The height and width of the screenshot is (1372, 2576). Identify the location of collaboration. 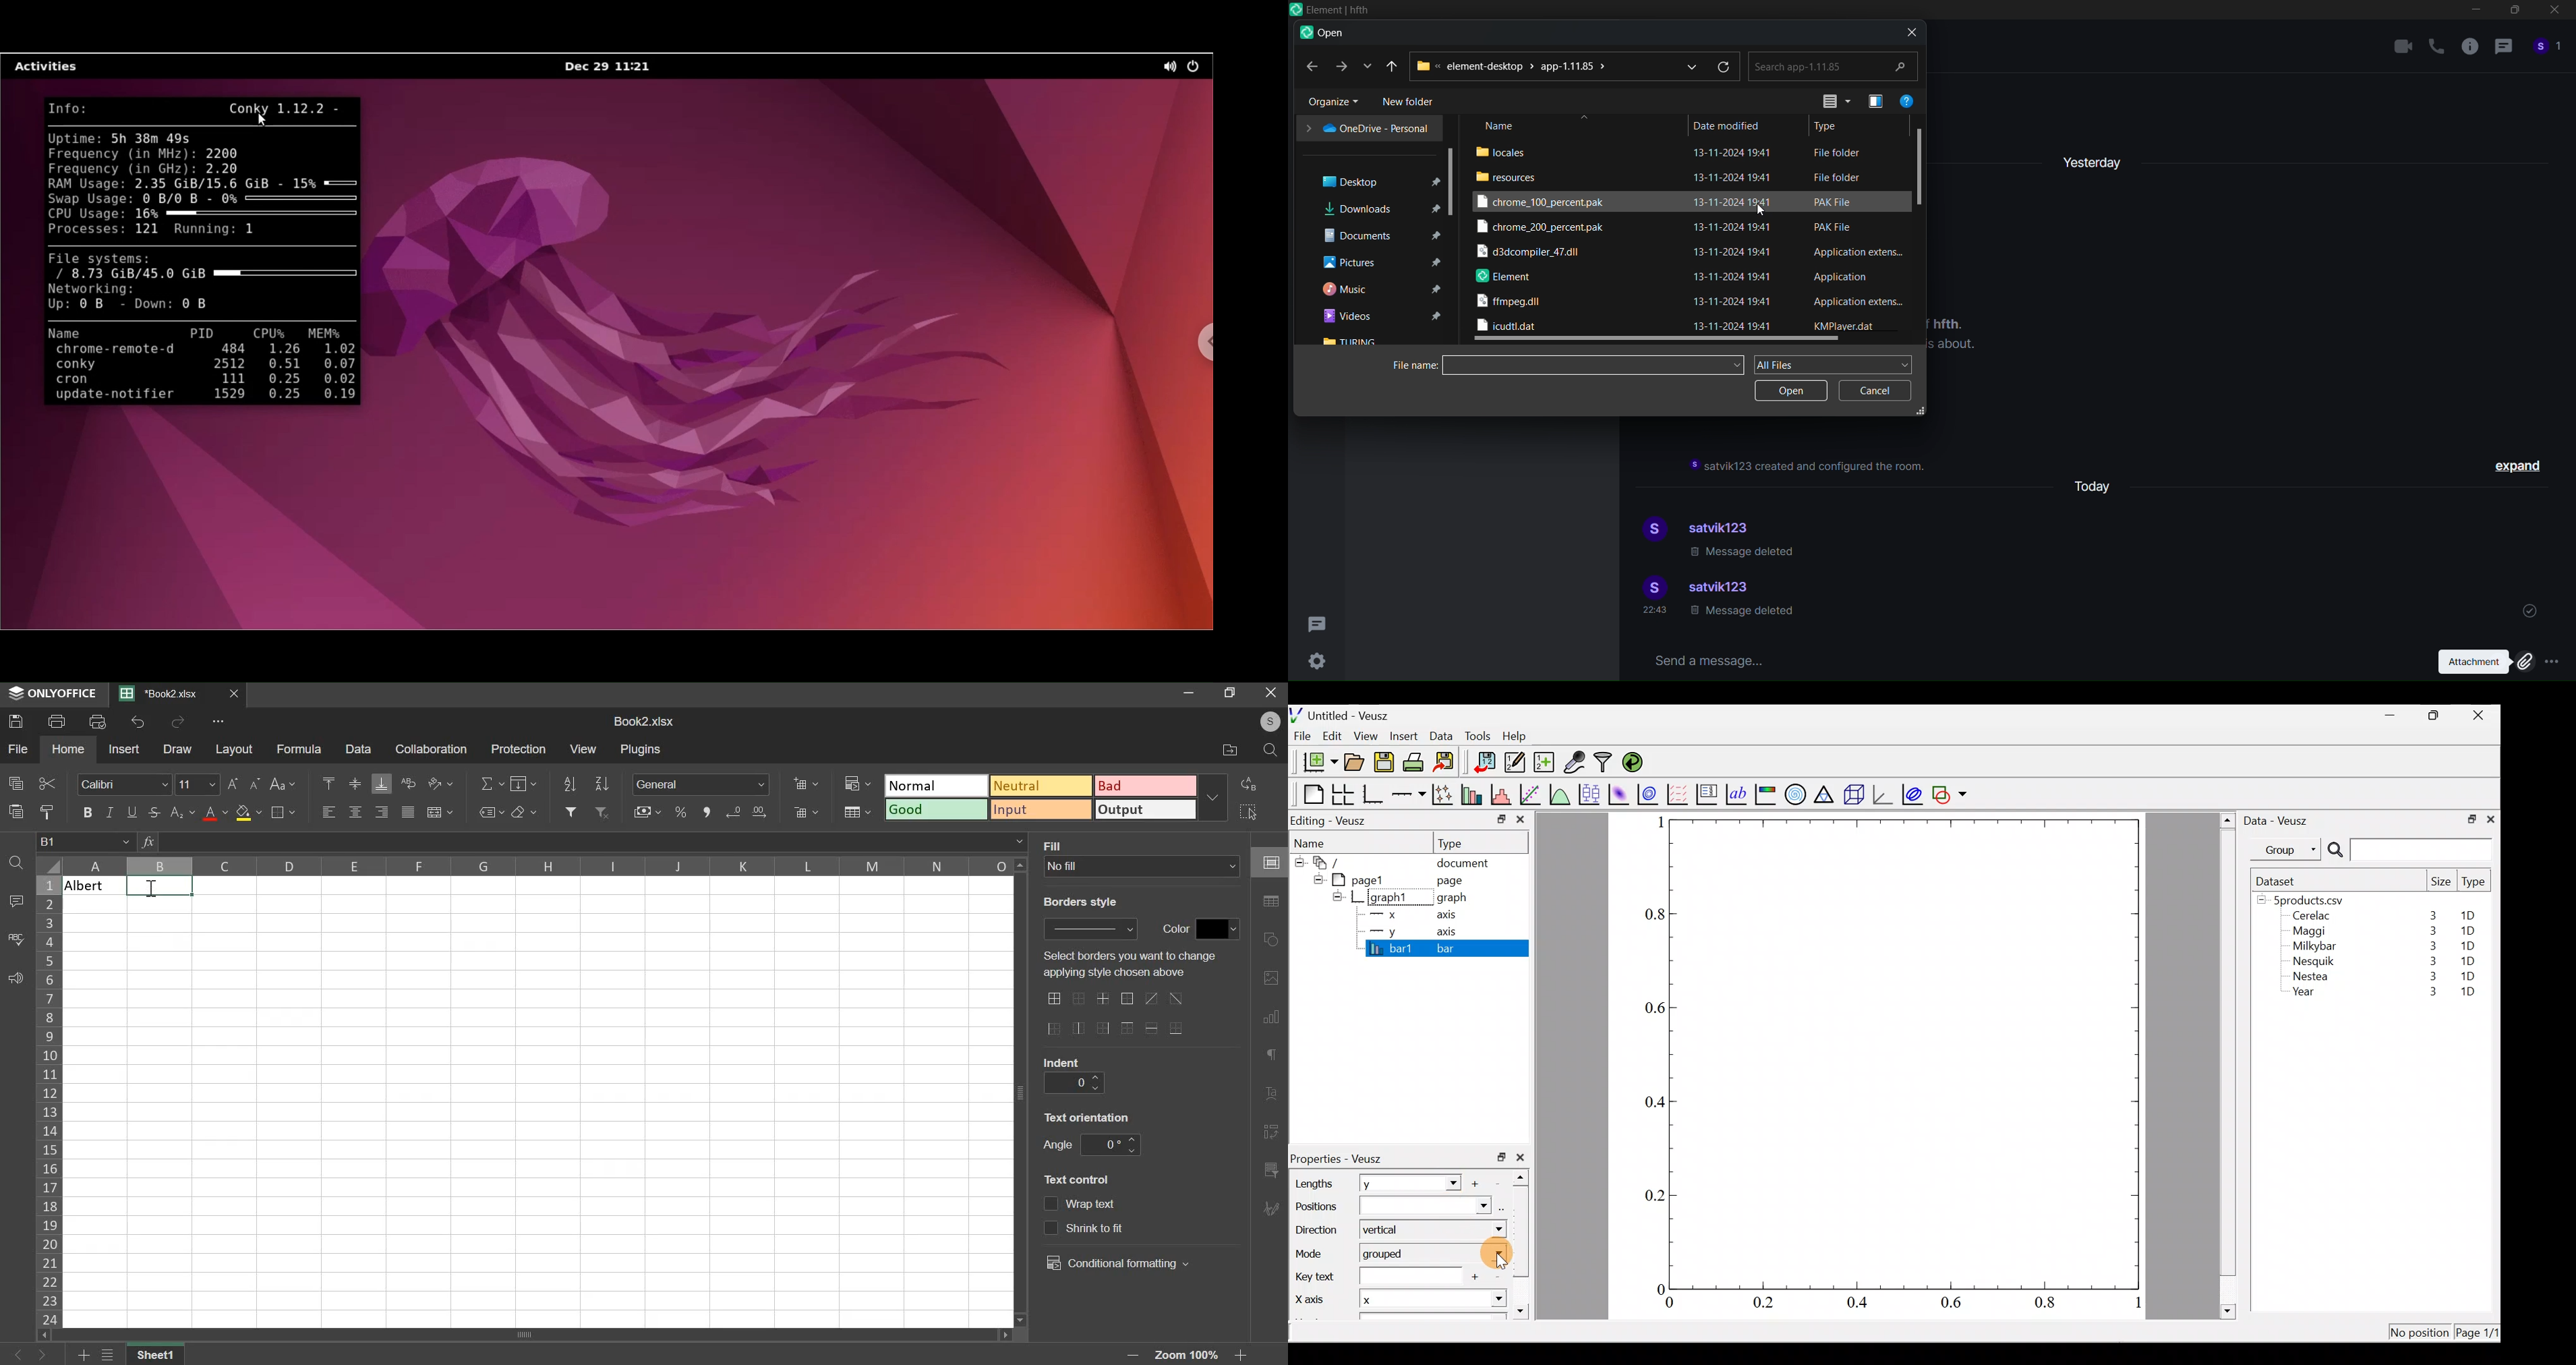
(432, 749).